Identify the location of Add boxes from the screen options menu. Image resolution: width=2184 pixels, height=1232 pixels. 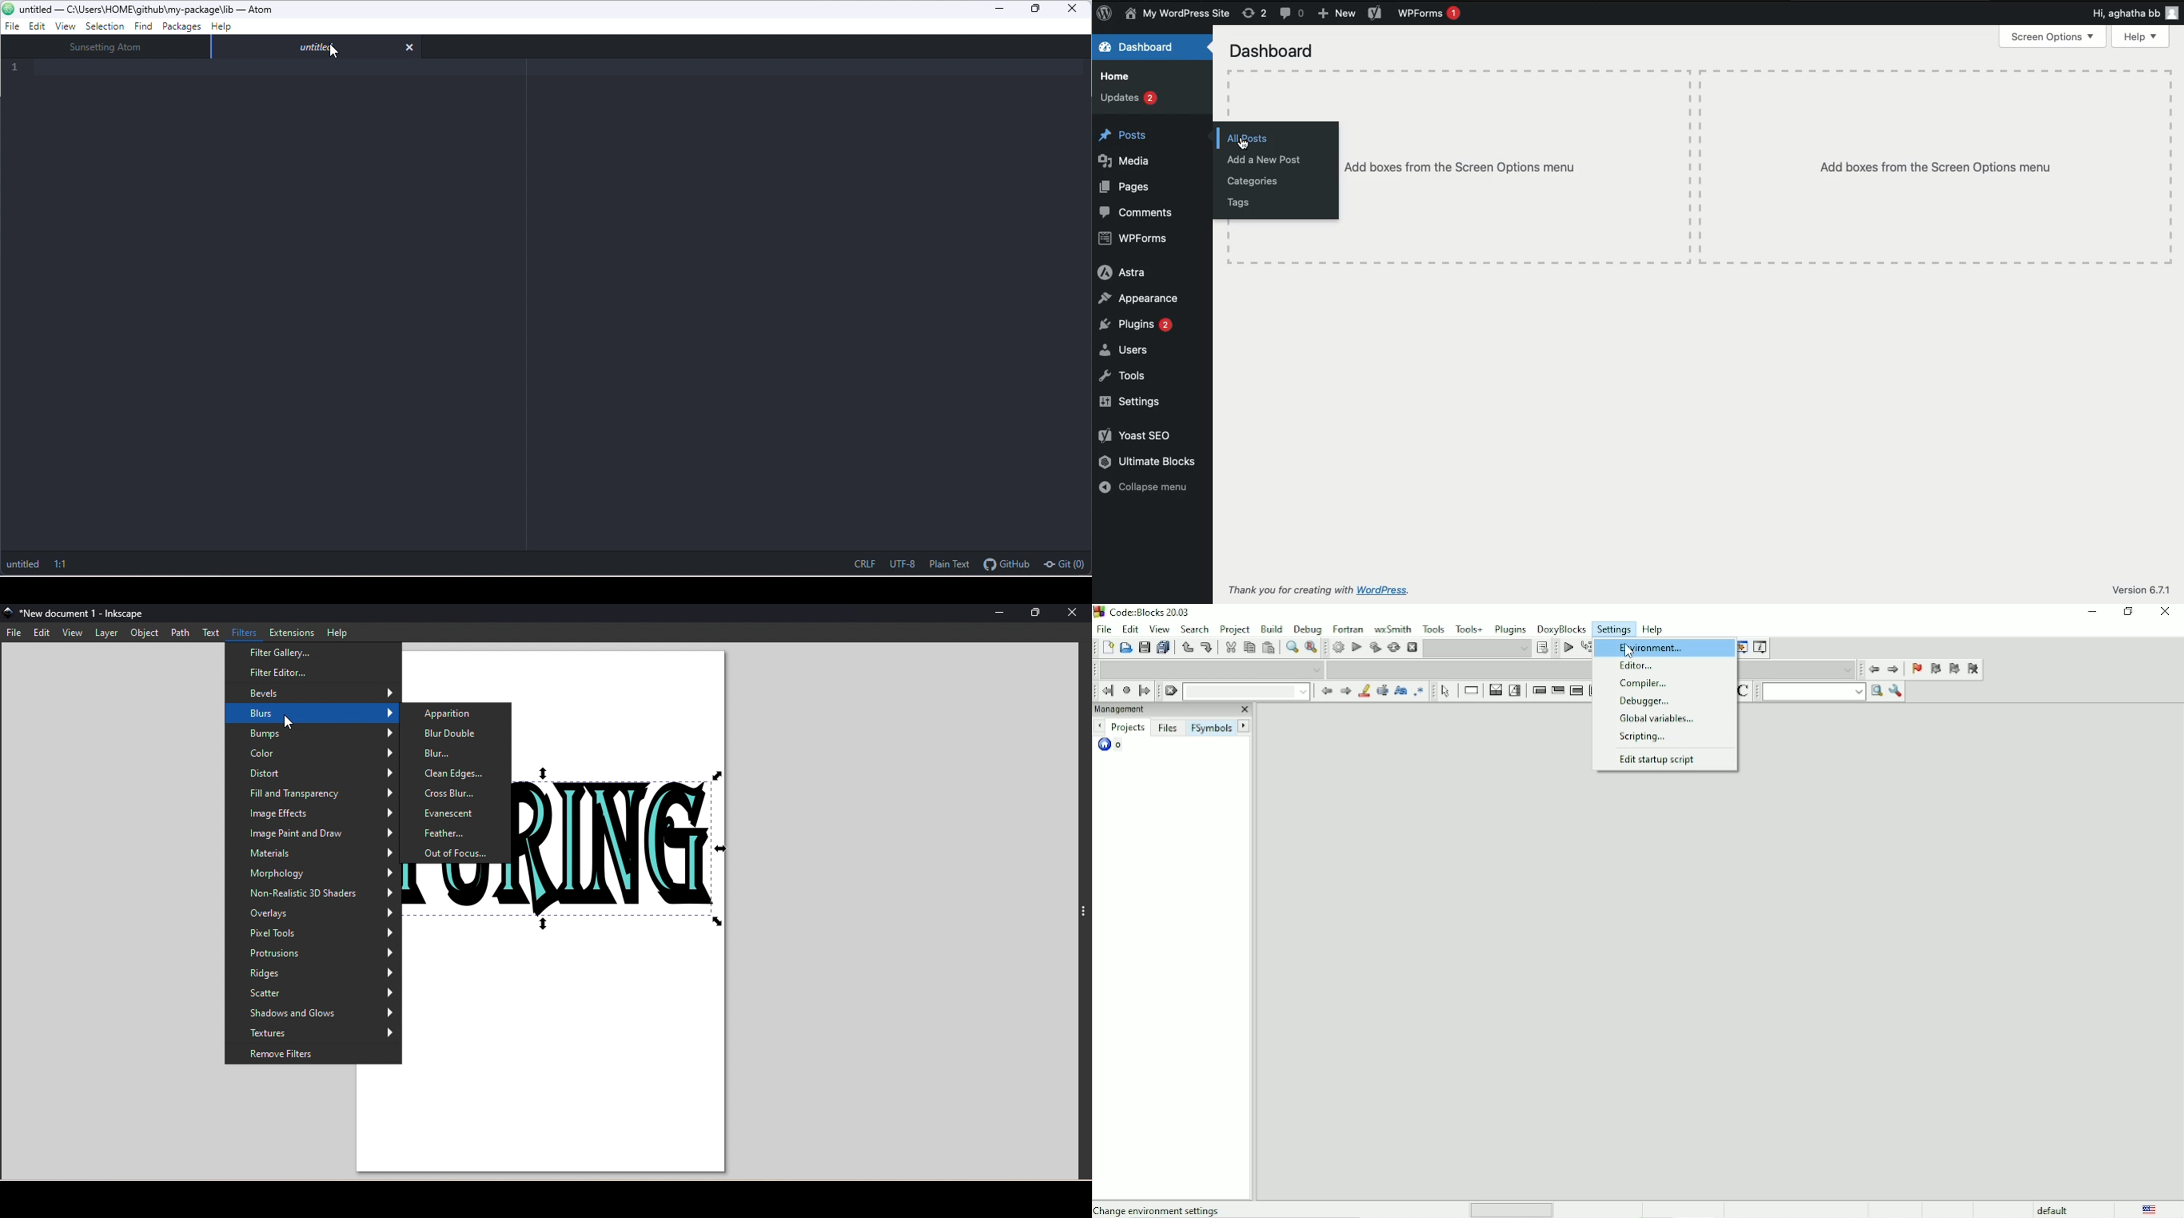
(1463, 168).